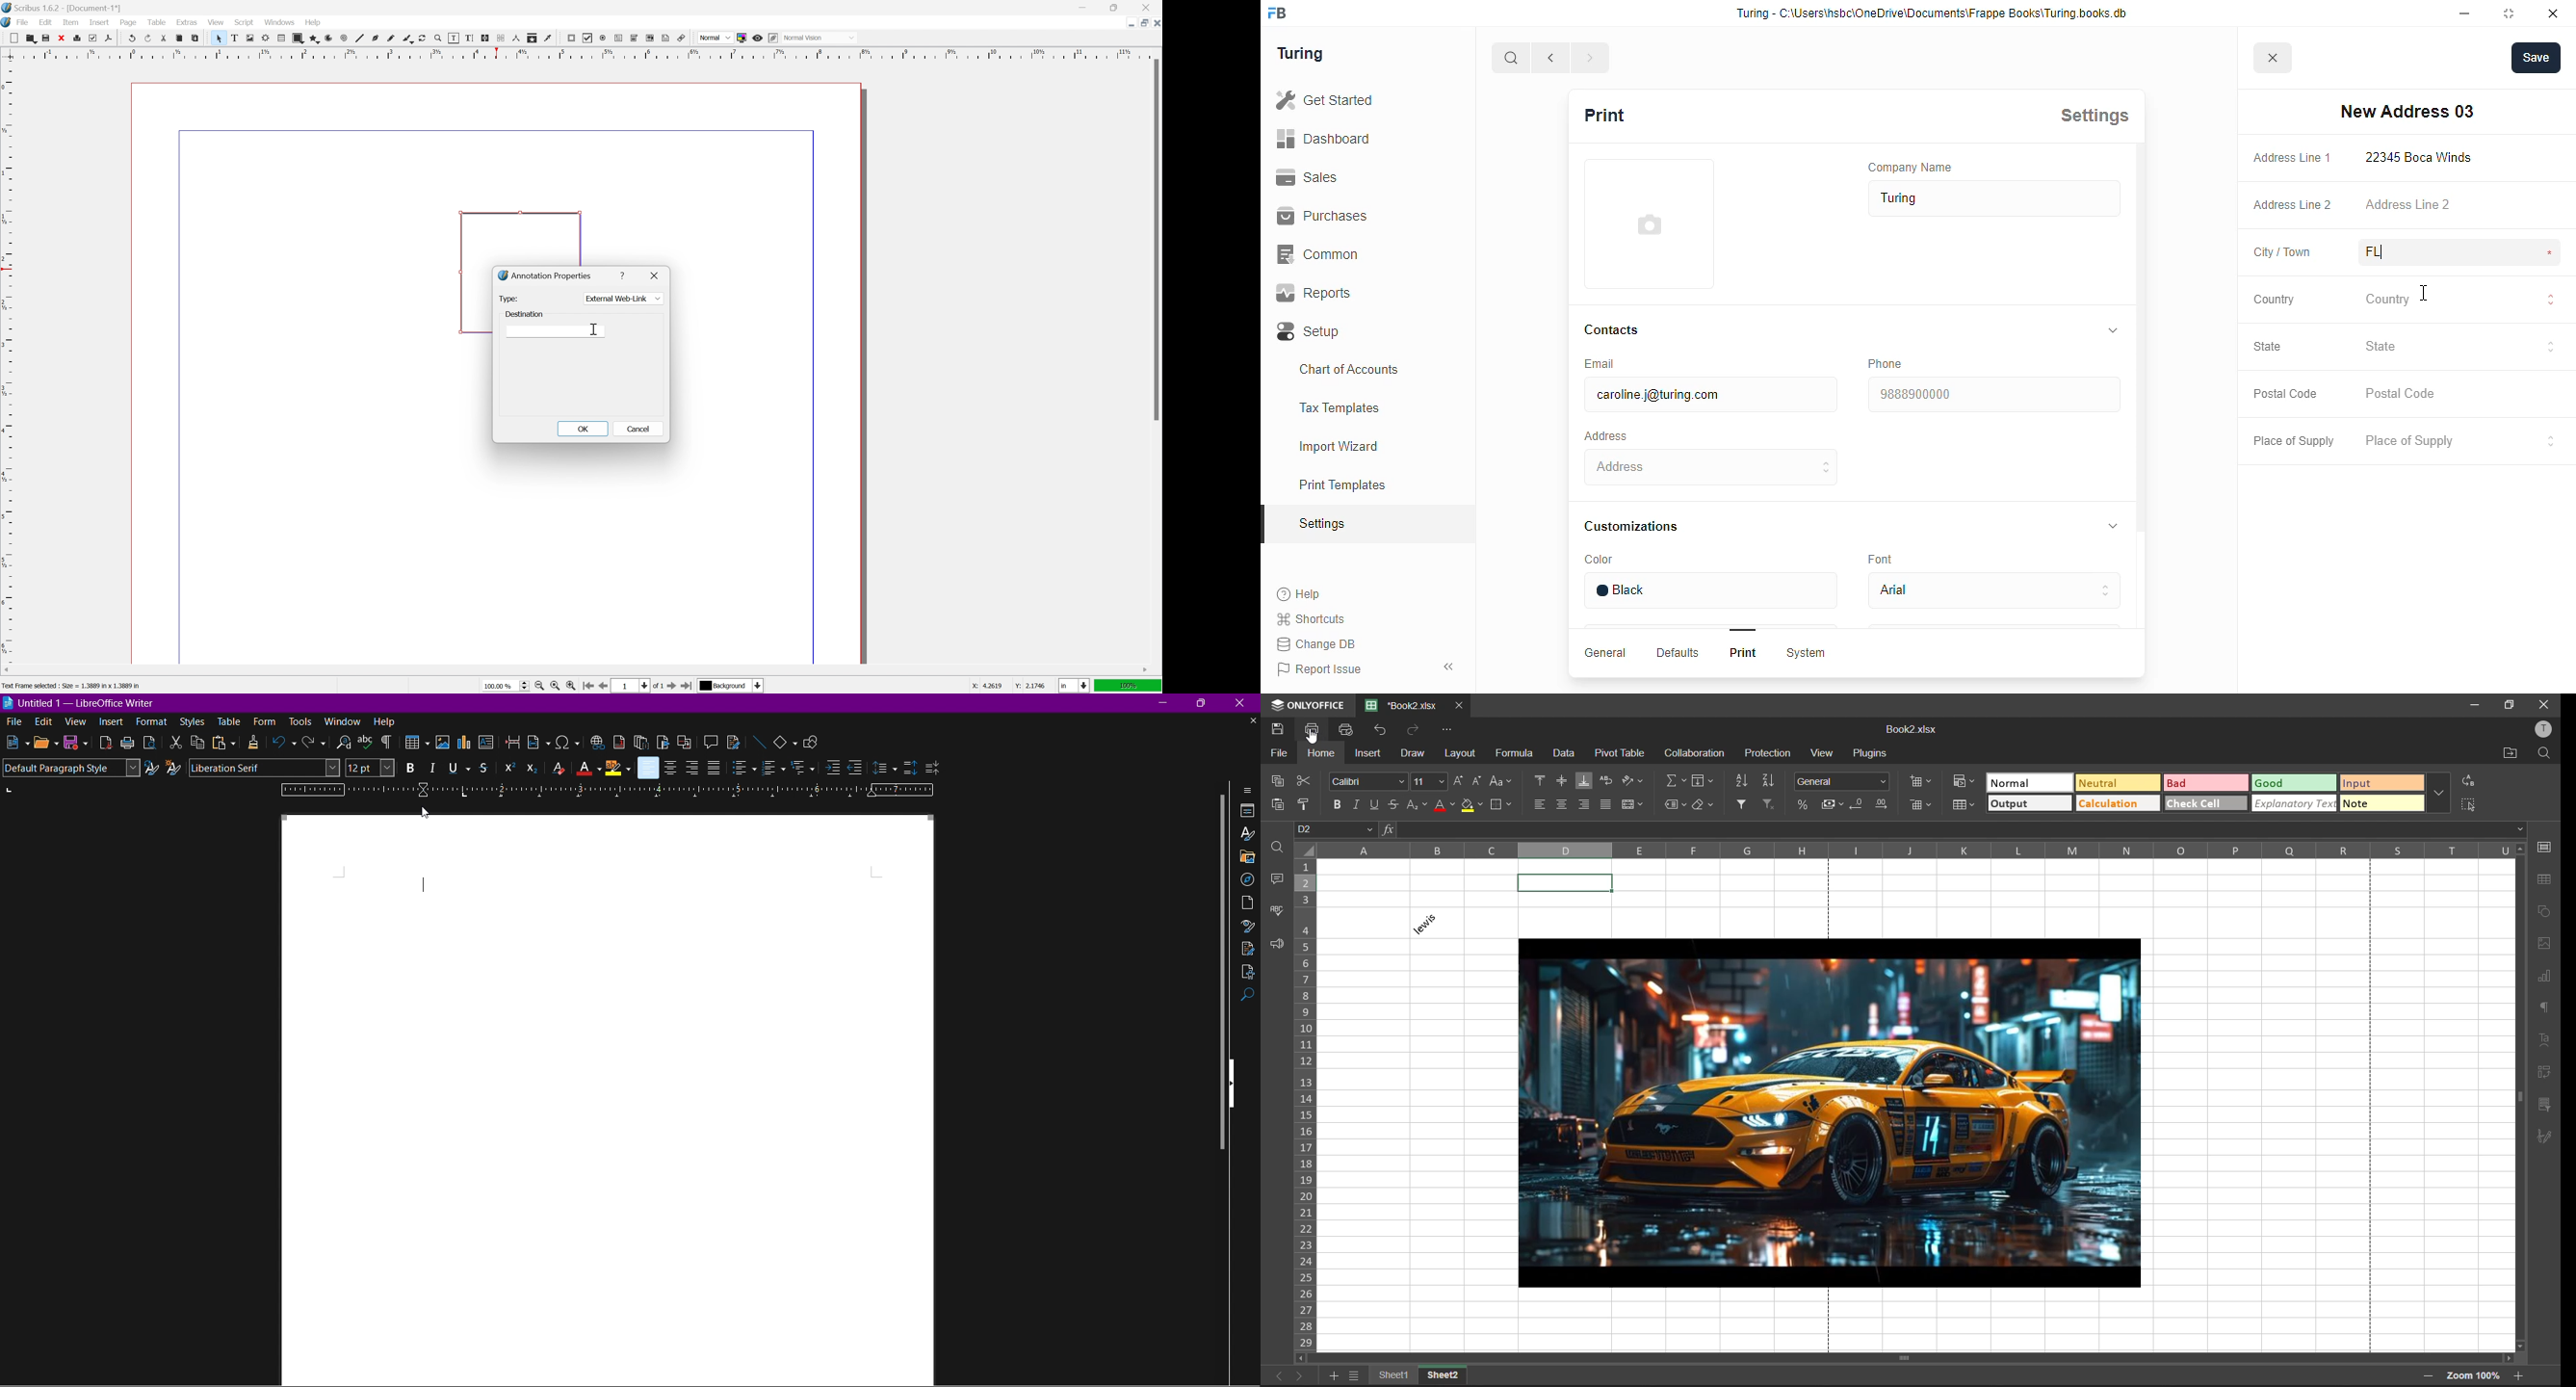 The image size is (2576, 1400). I want to click on go to last page, so click(688, 685).